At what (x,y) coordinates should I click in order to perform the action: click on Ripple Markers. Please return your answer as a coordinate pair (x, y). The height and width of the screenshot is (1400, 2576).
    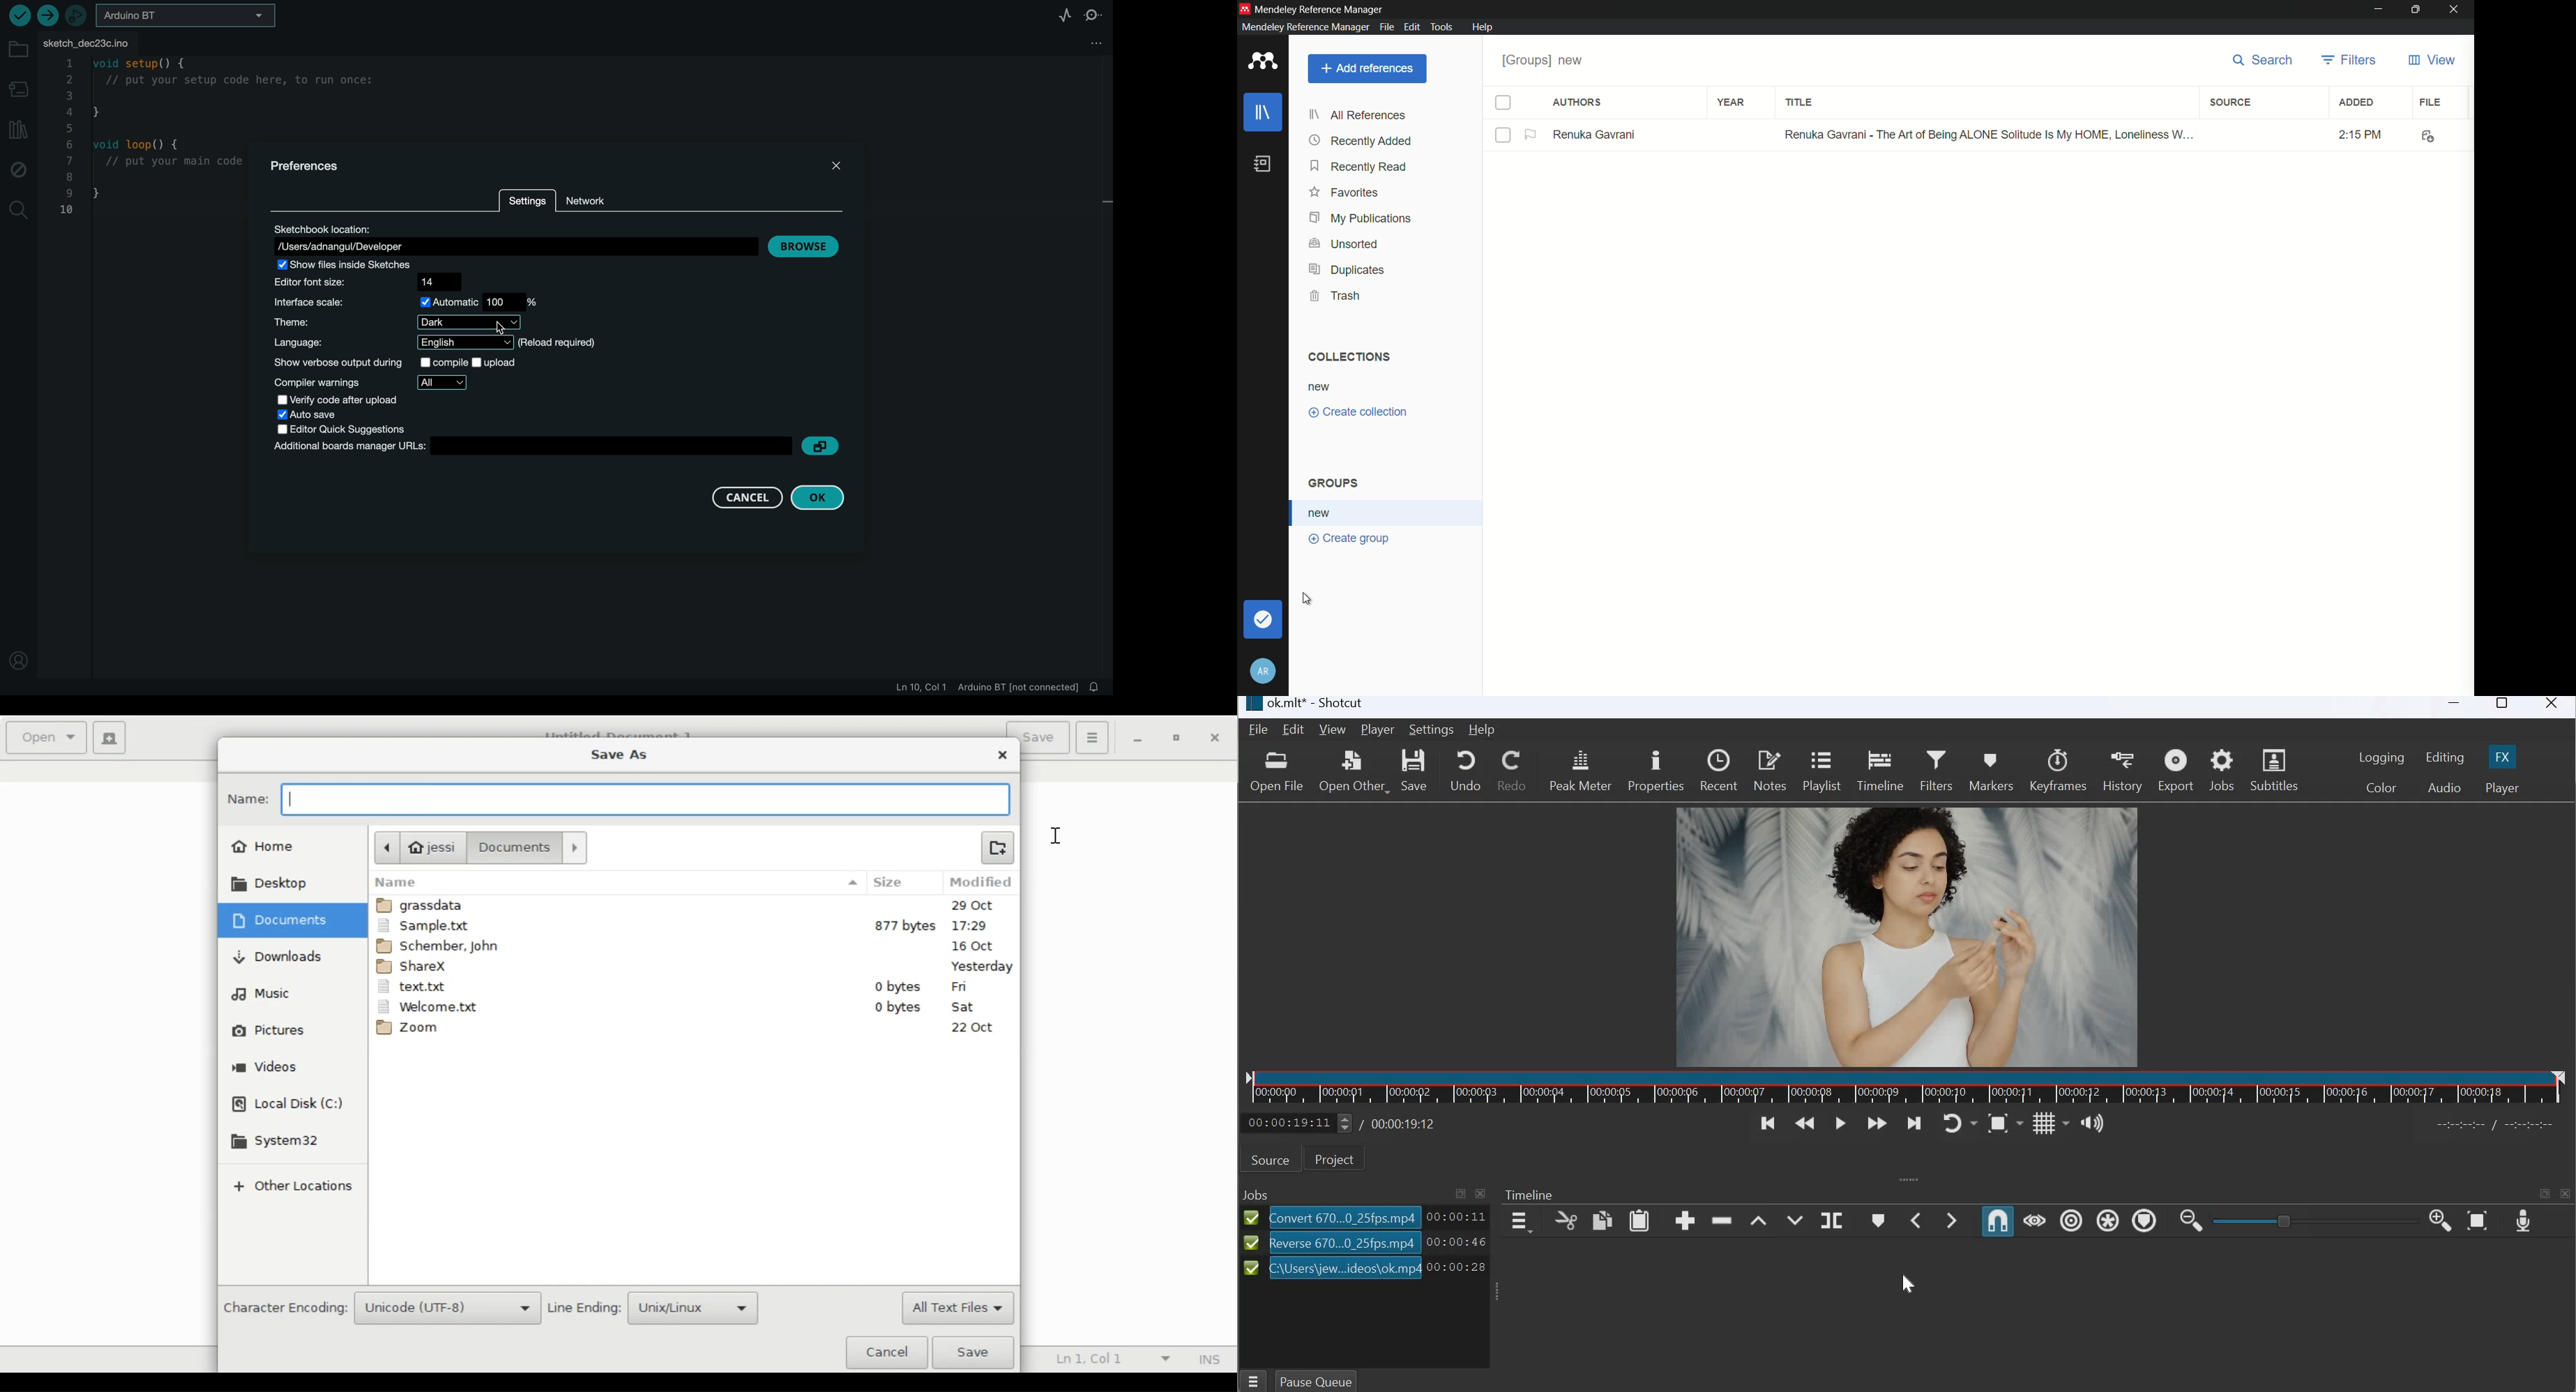
    Looking at the image, I should click on (2146, 1223).